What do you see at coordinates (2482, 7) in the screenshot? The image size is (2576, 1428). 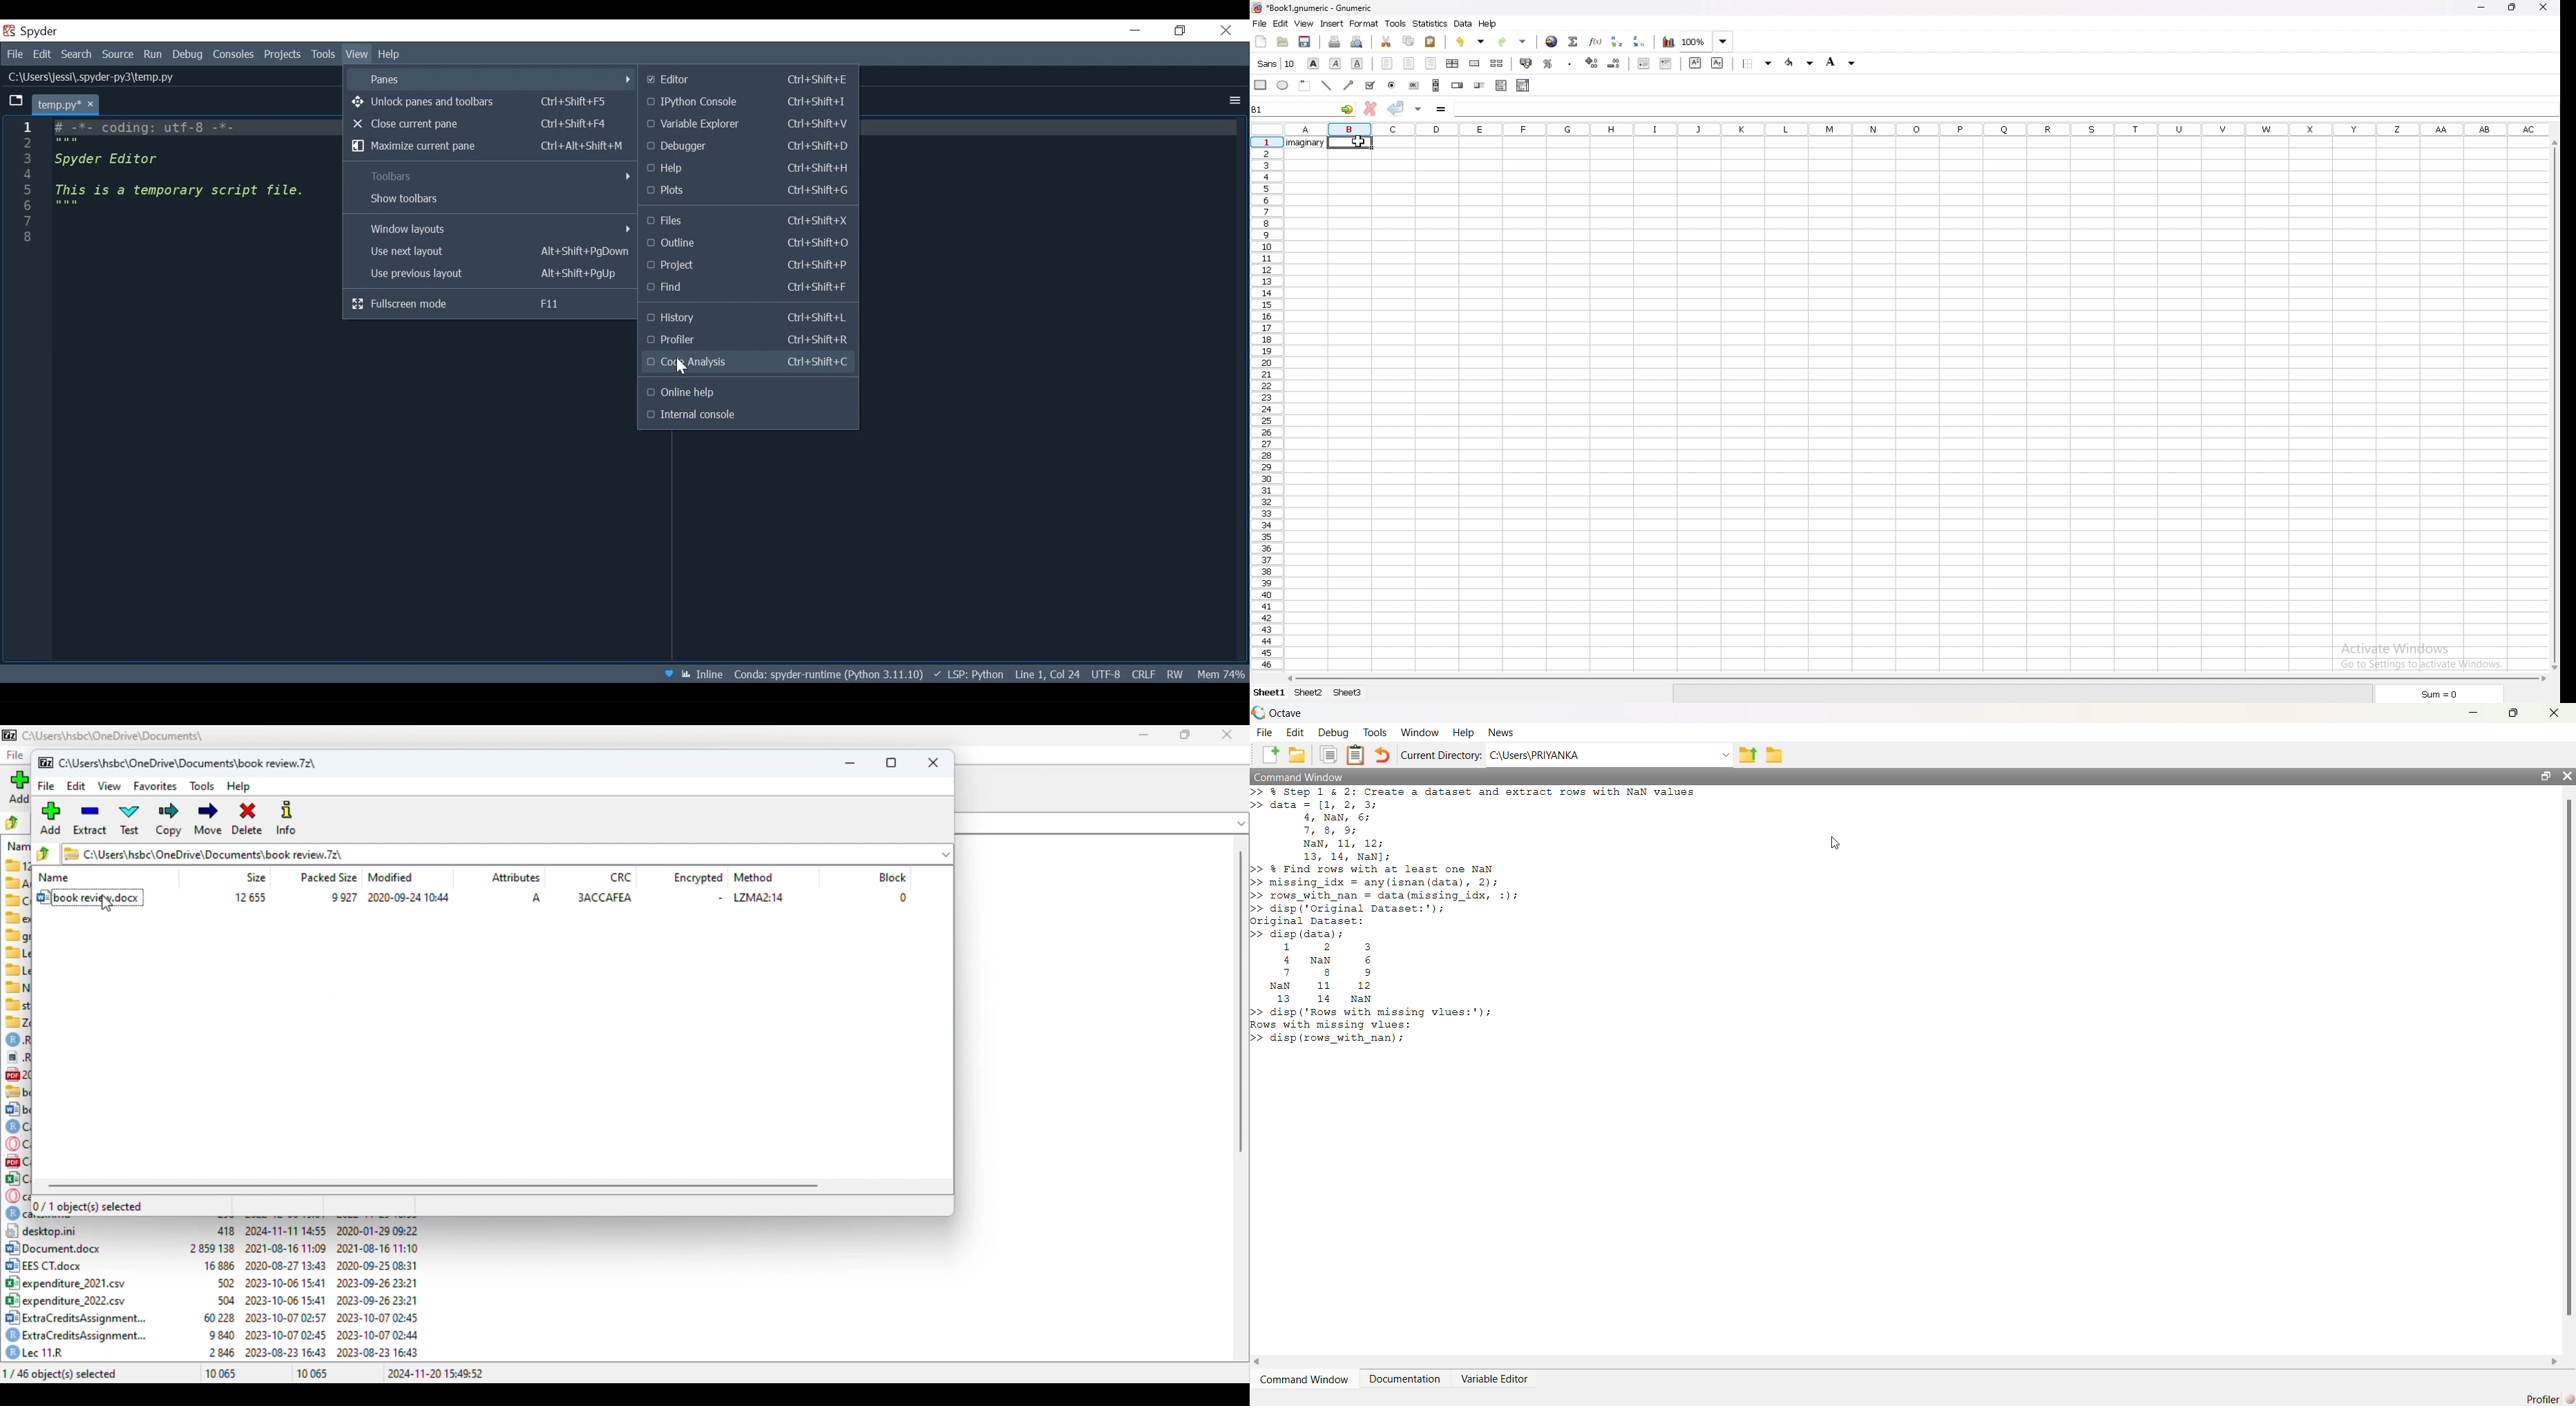 I see `minimize` at bounding box center [2482, 7].